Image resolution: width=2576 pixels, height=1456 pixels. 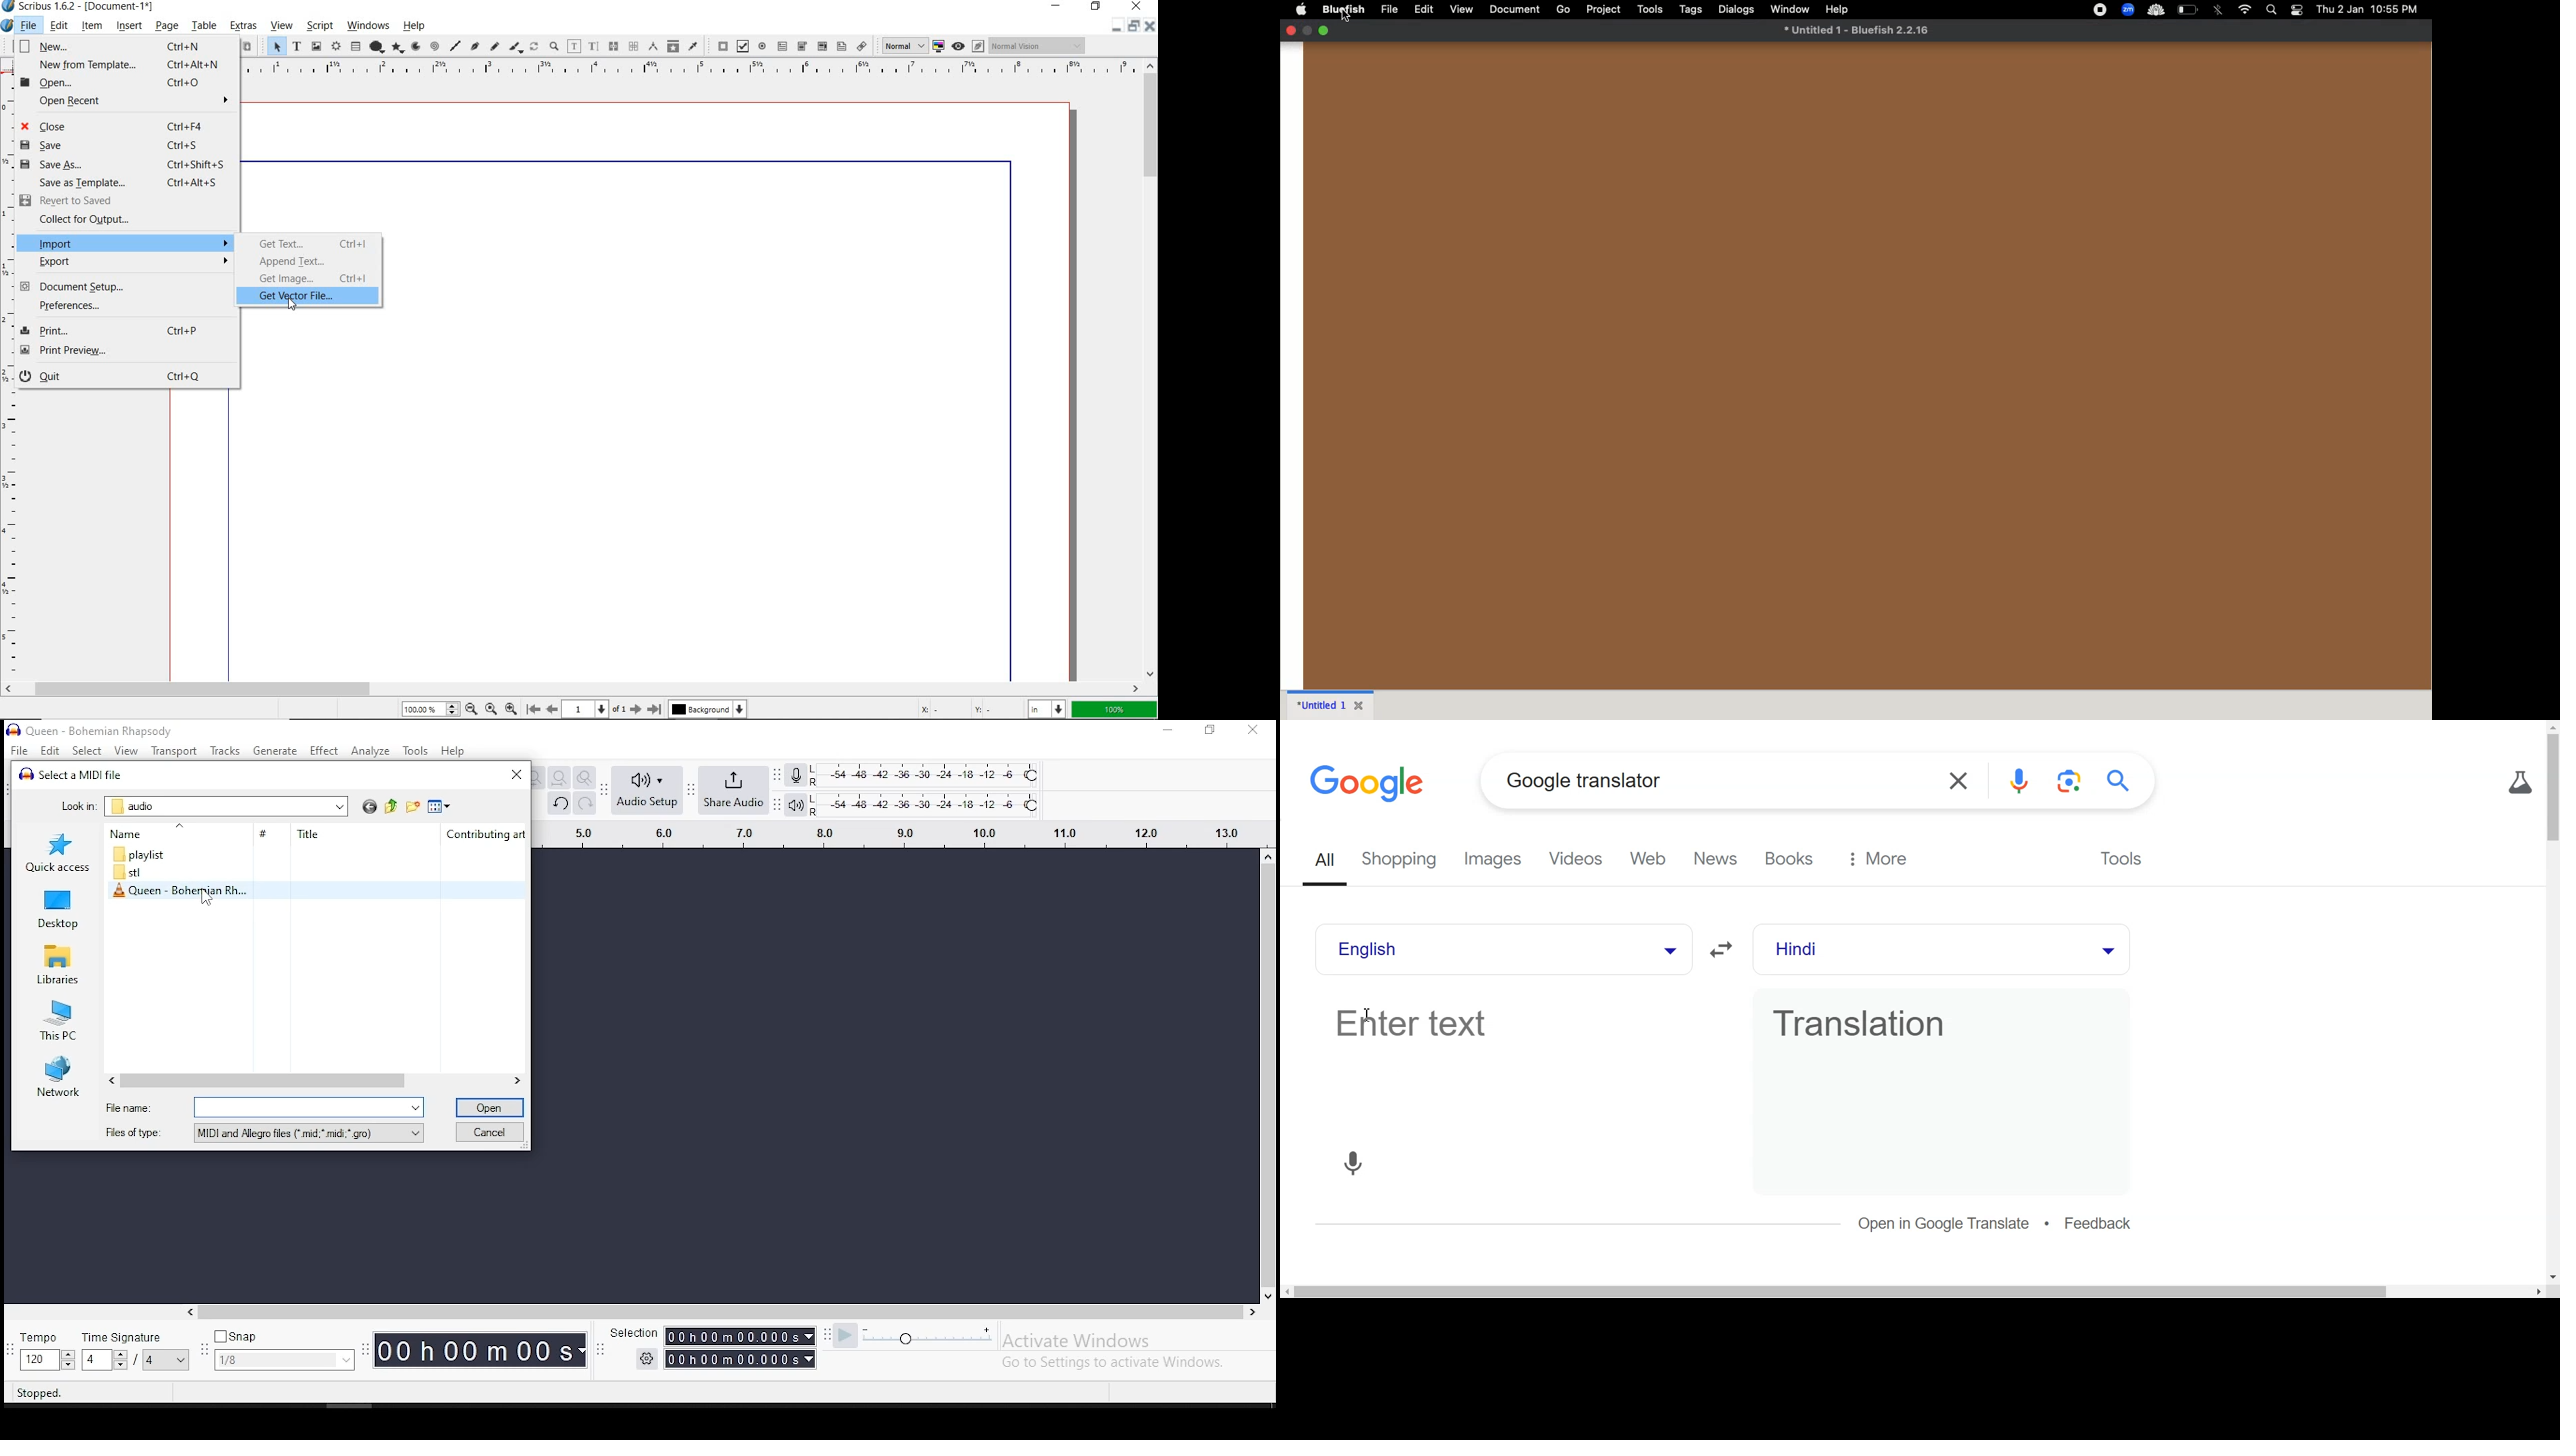 I want to click on Normal Vision, so click(x=1039, y=45).